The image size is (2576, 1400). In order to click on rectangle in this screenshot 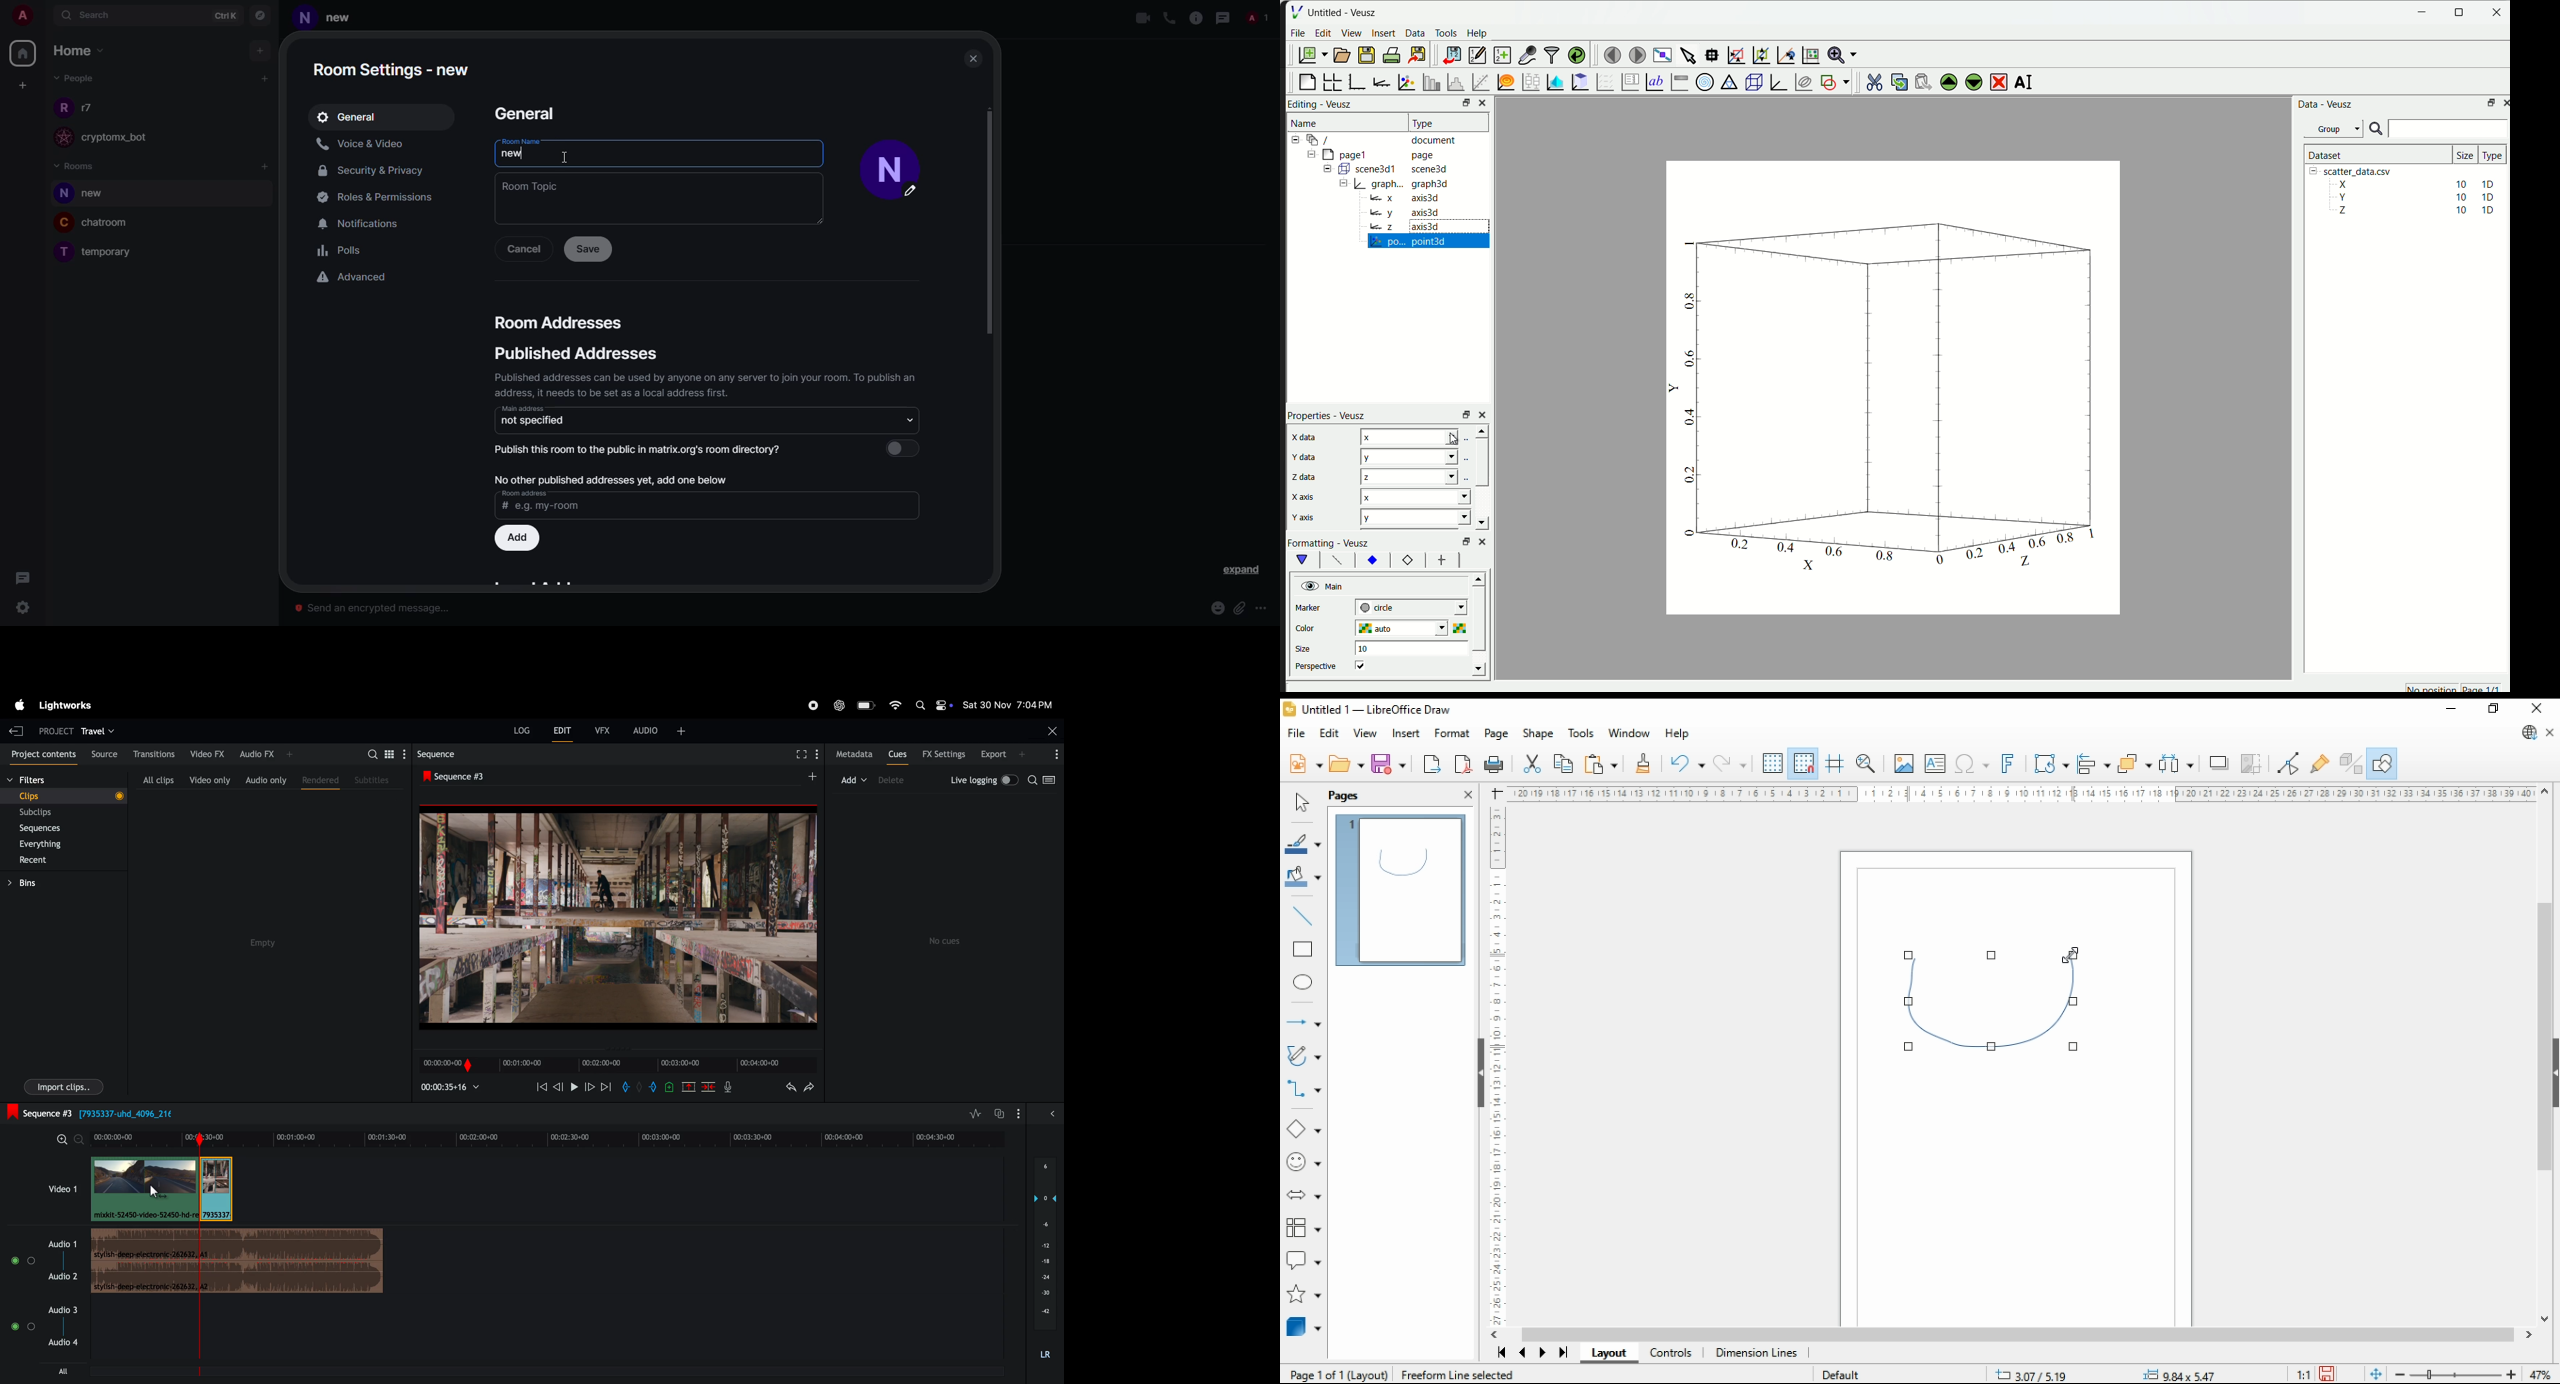, I will do `click(1303, 950)`.